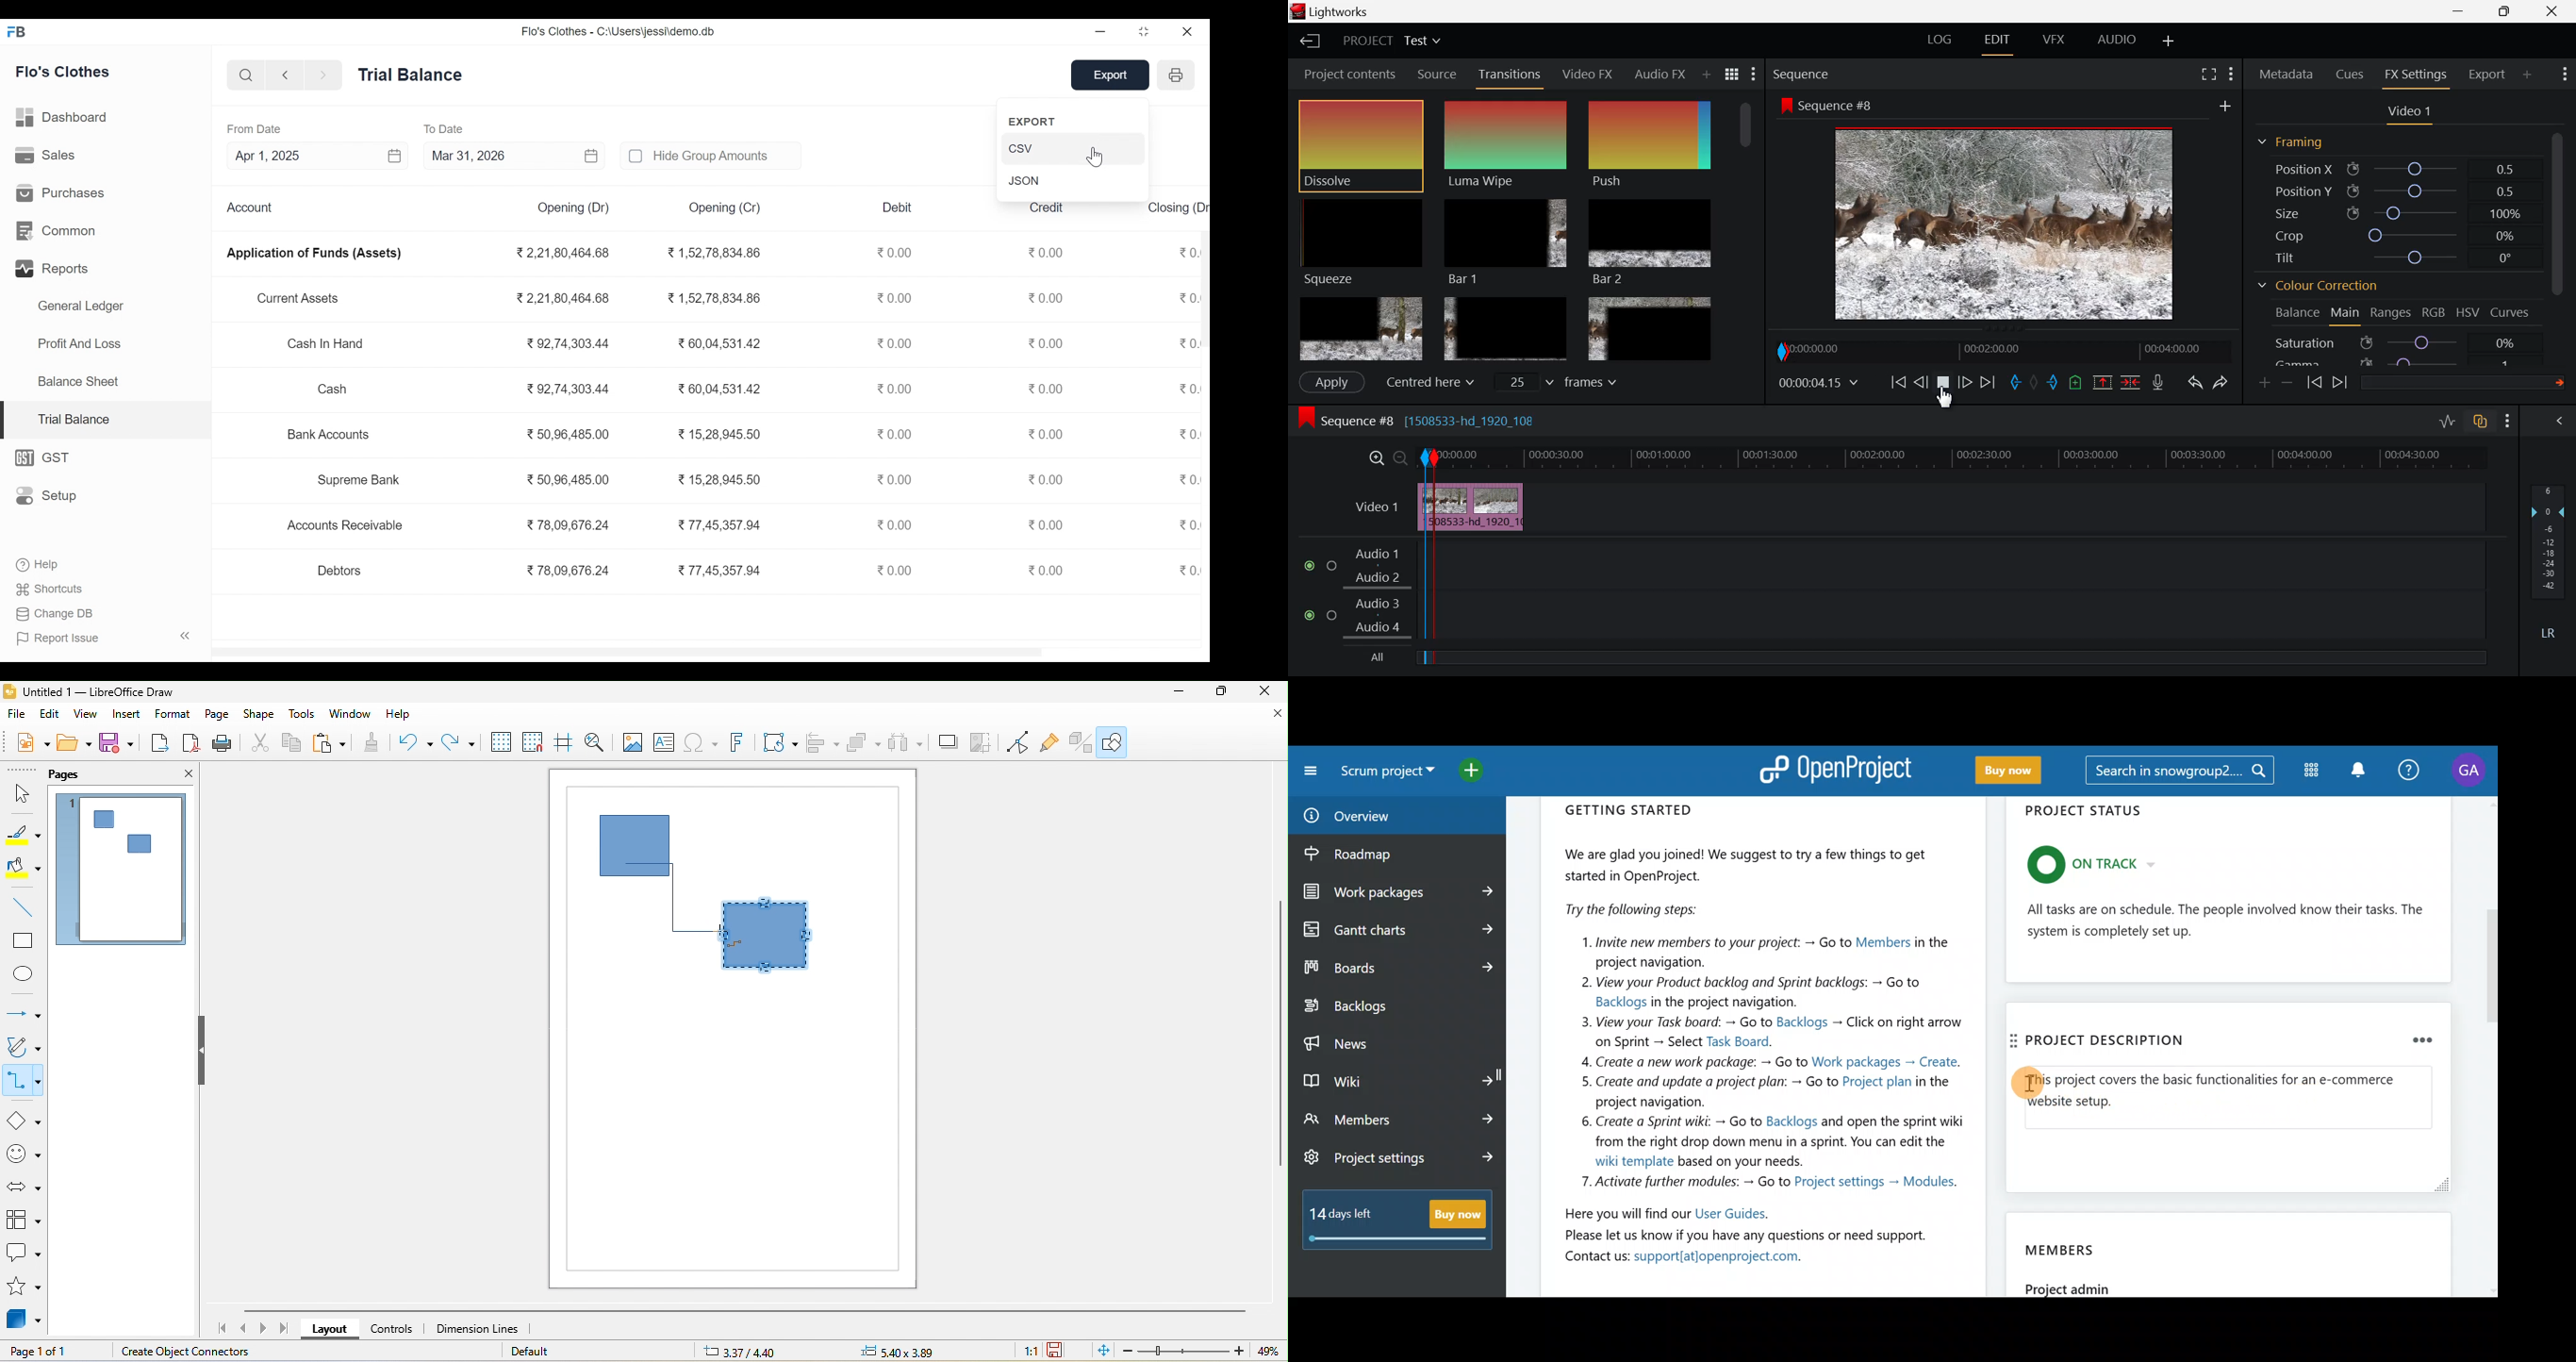 The image size is (2576, 1372). Describe the element at coordinates (573, 208) in the screenshot. I see `Opening (Dr)` at that location.